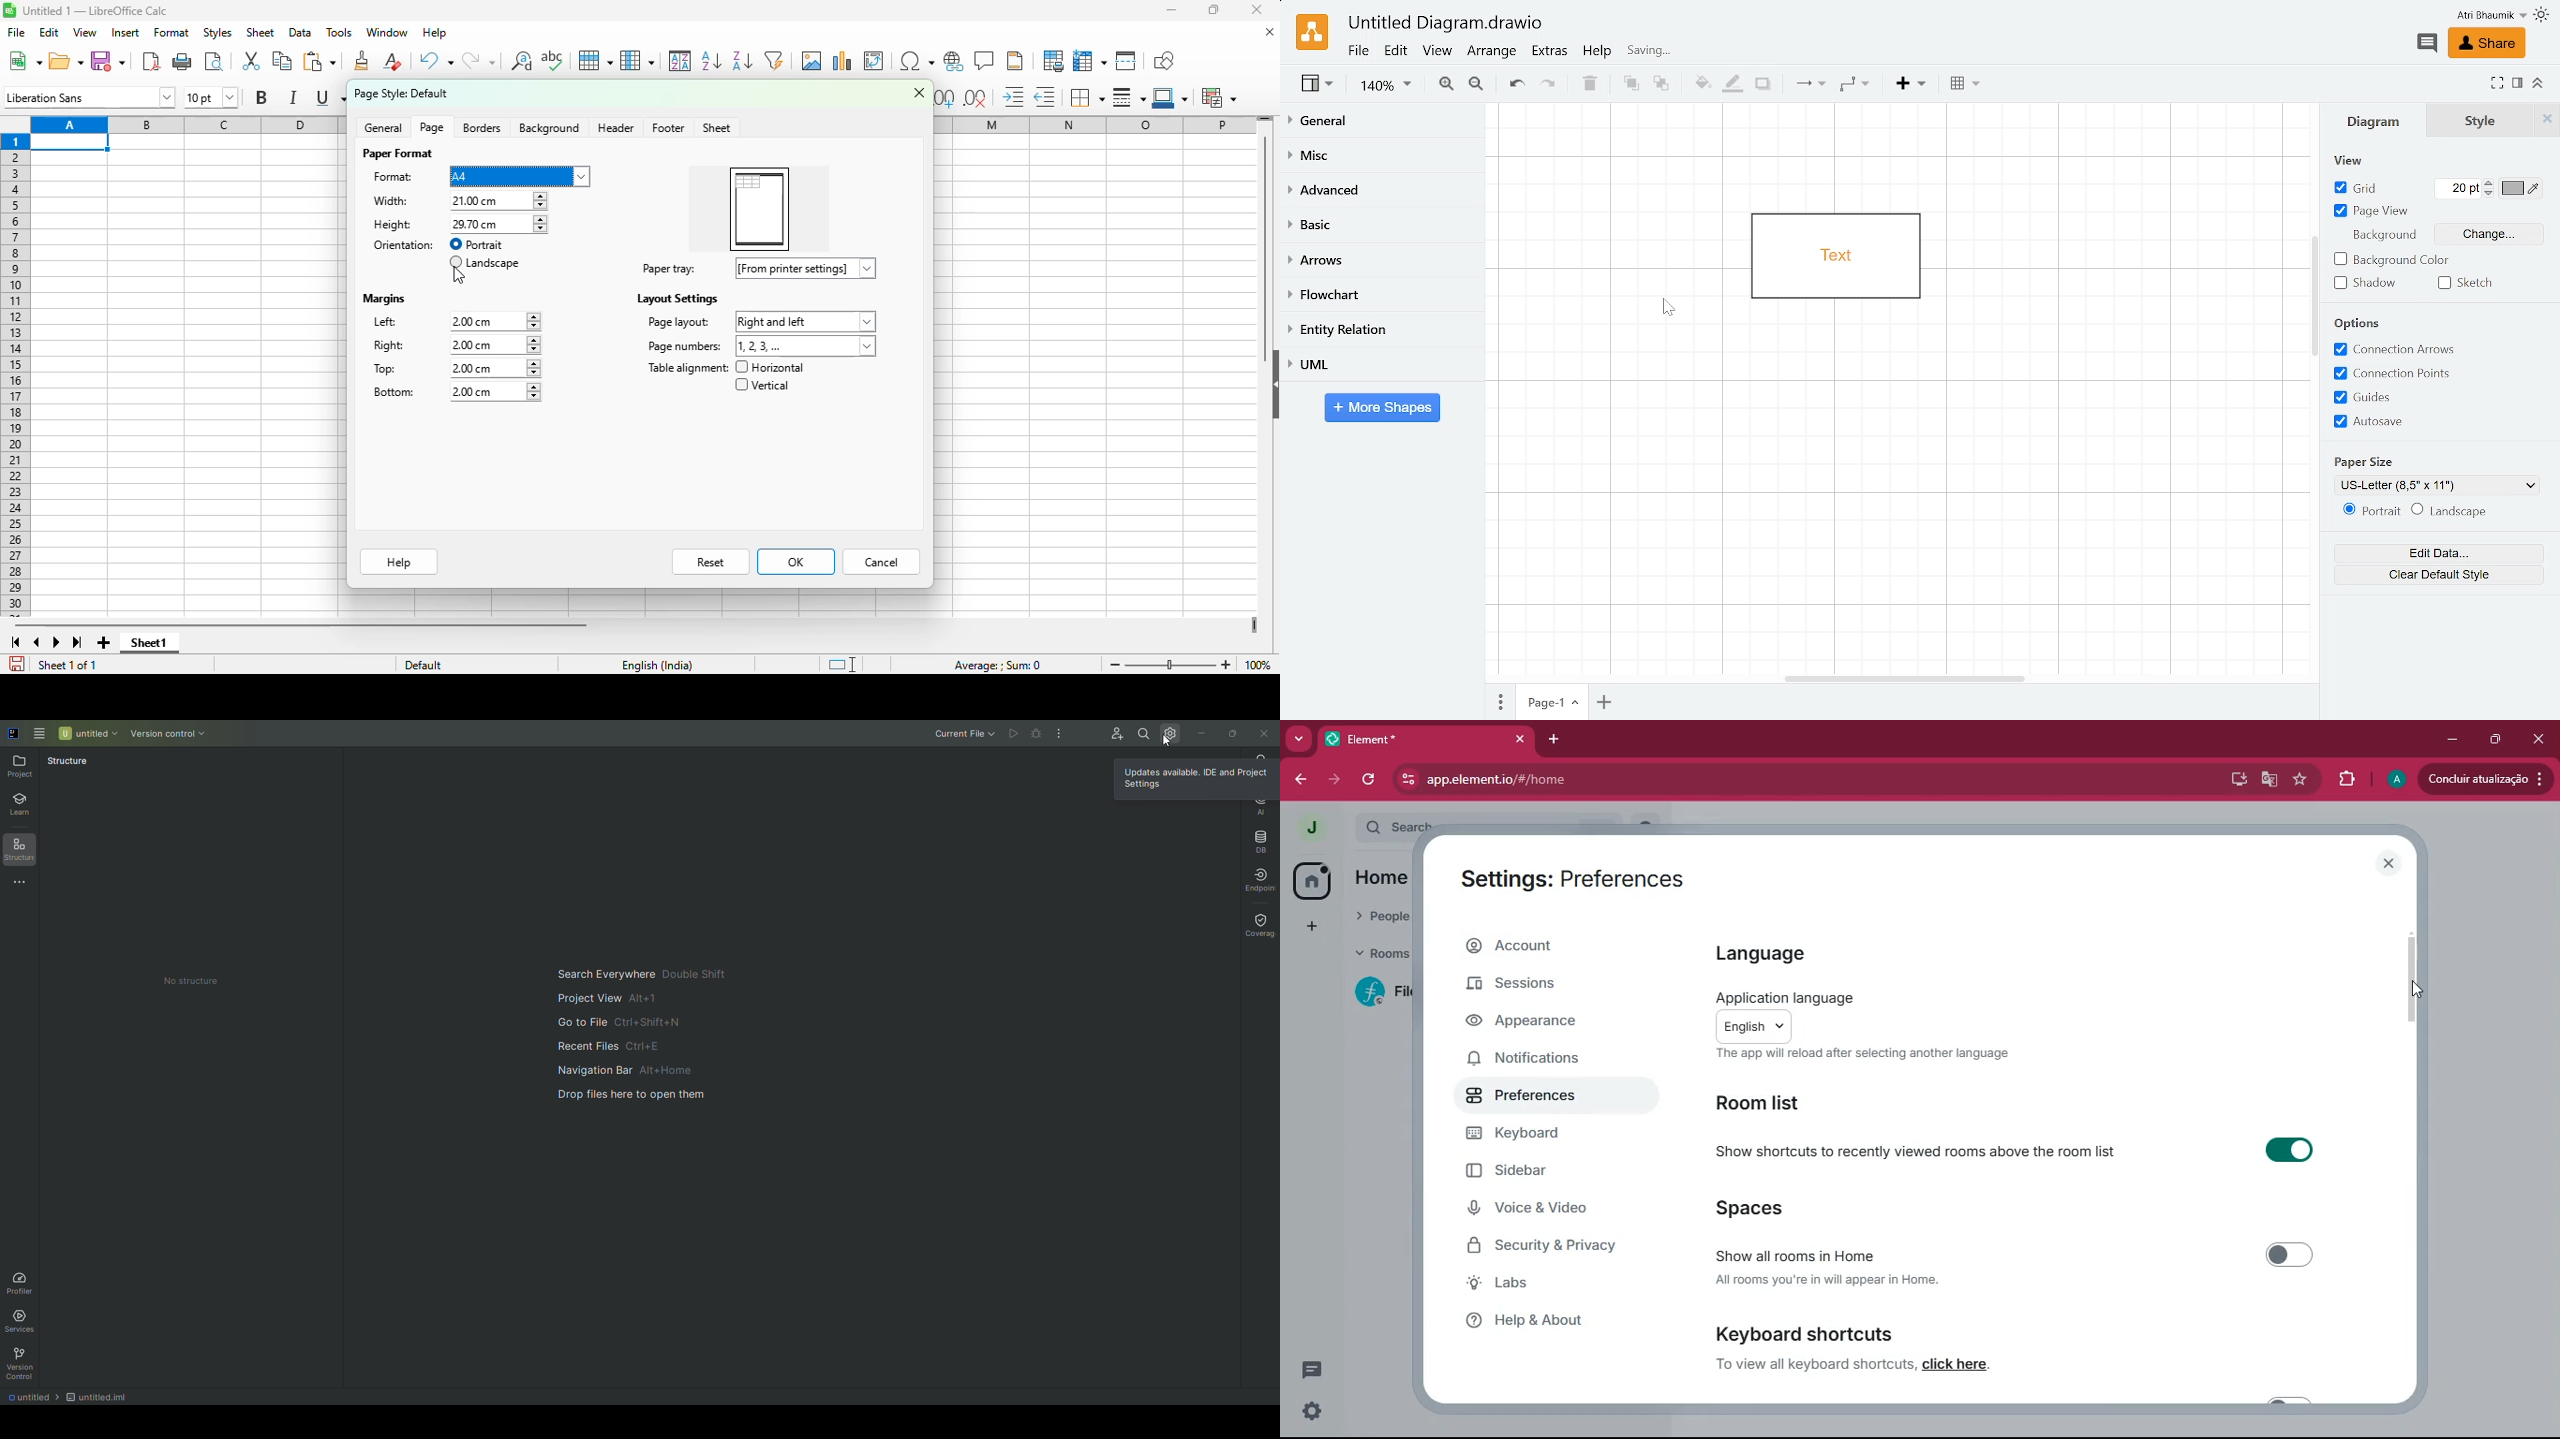 The height and width of the screenshot is (1456, 2576). I want to click on Background color, so click(2394, 260).